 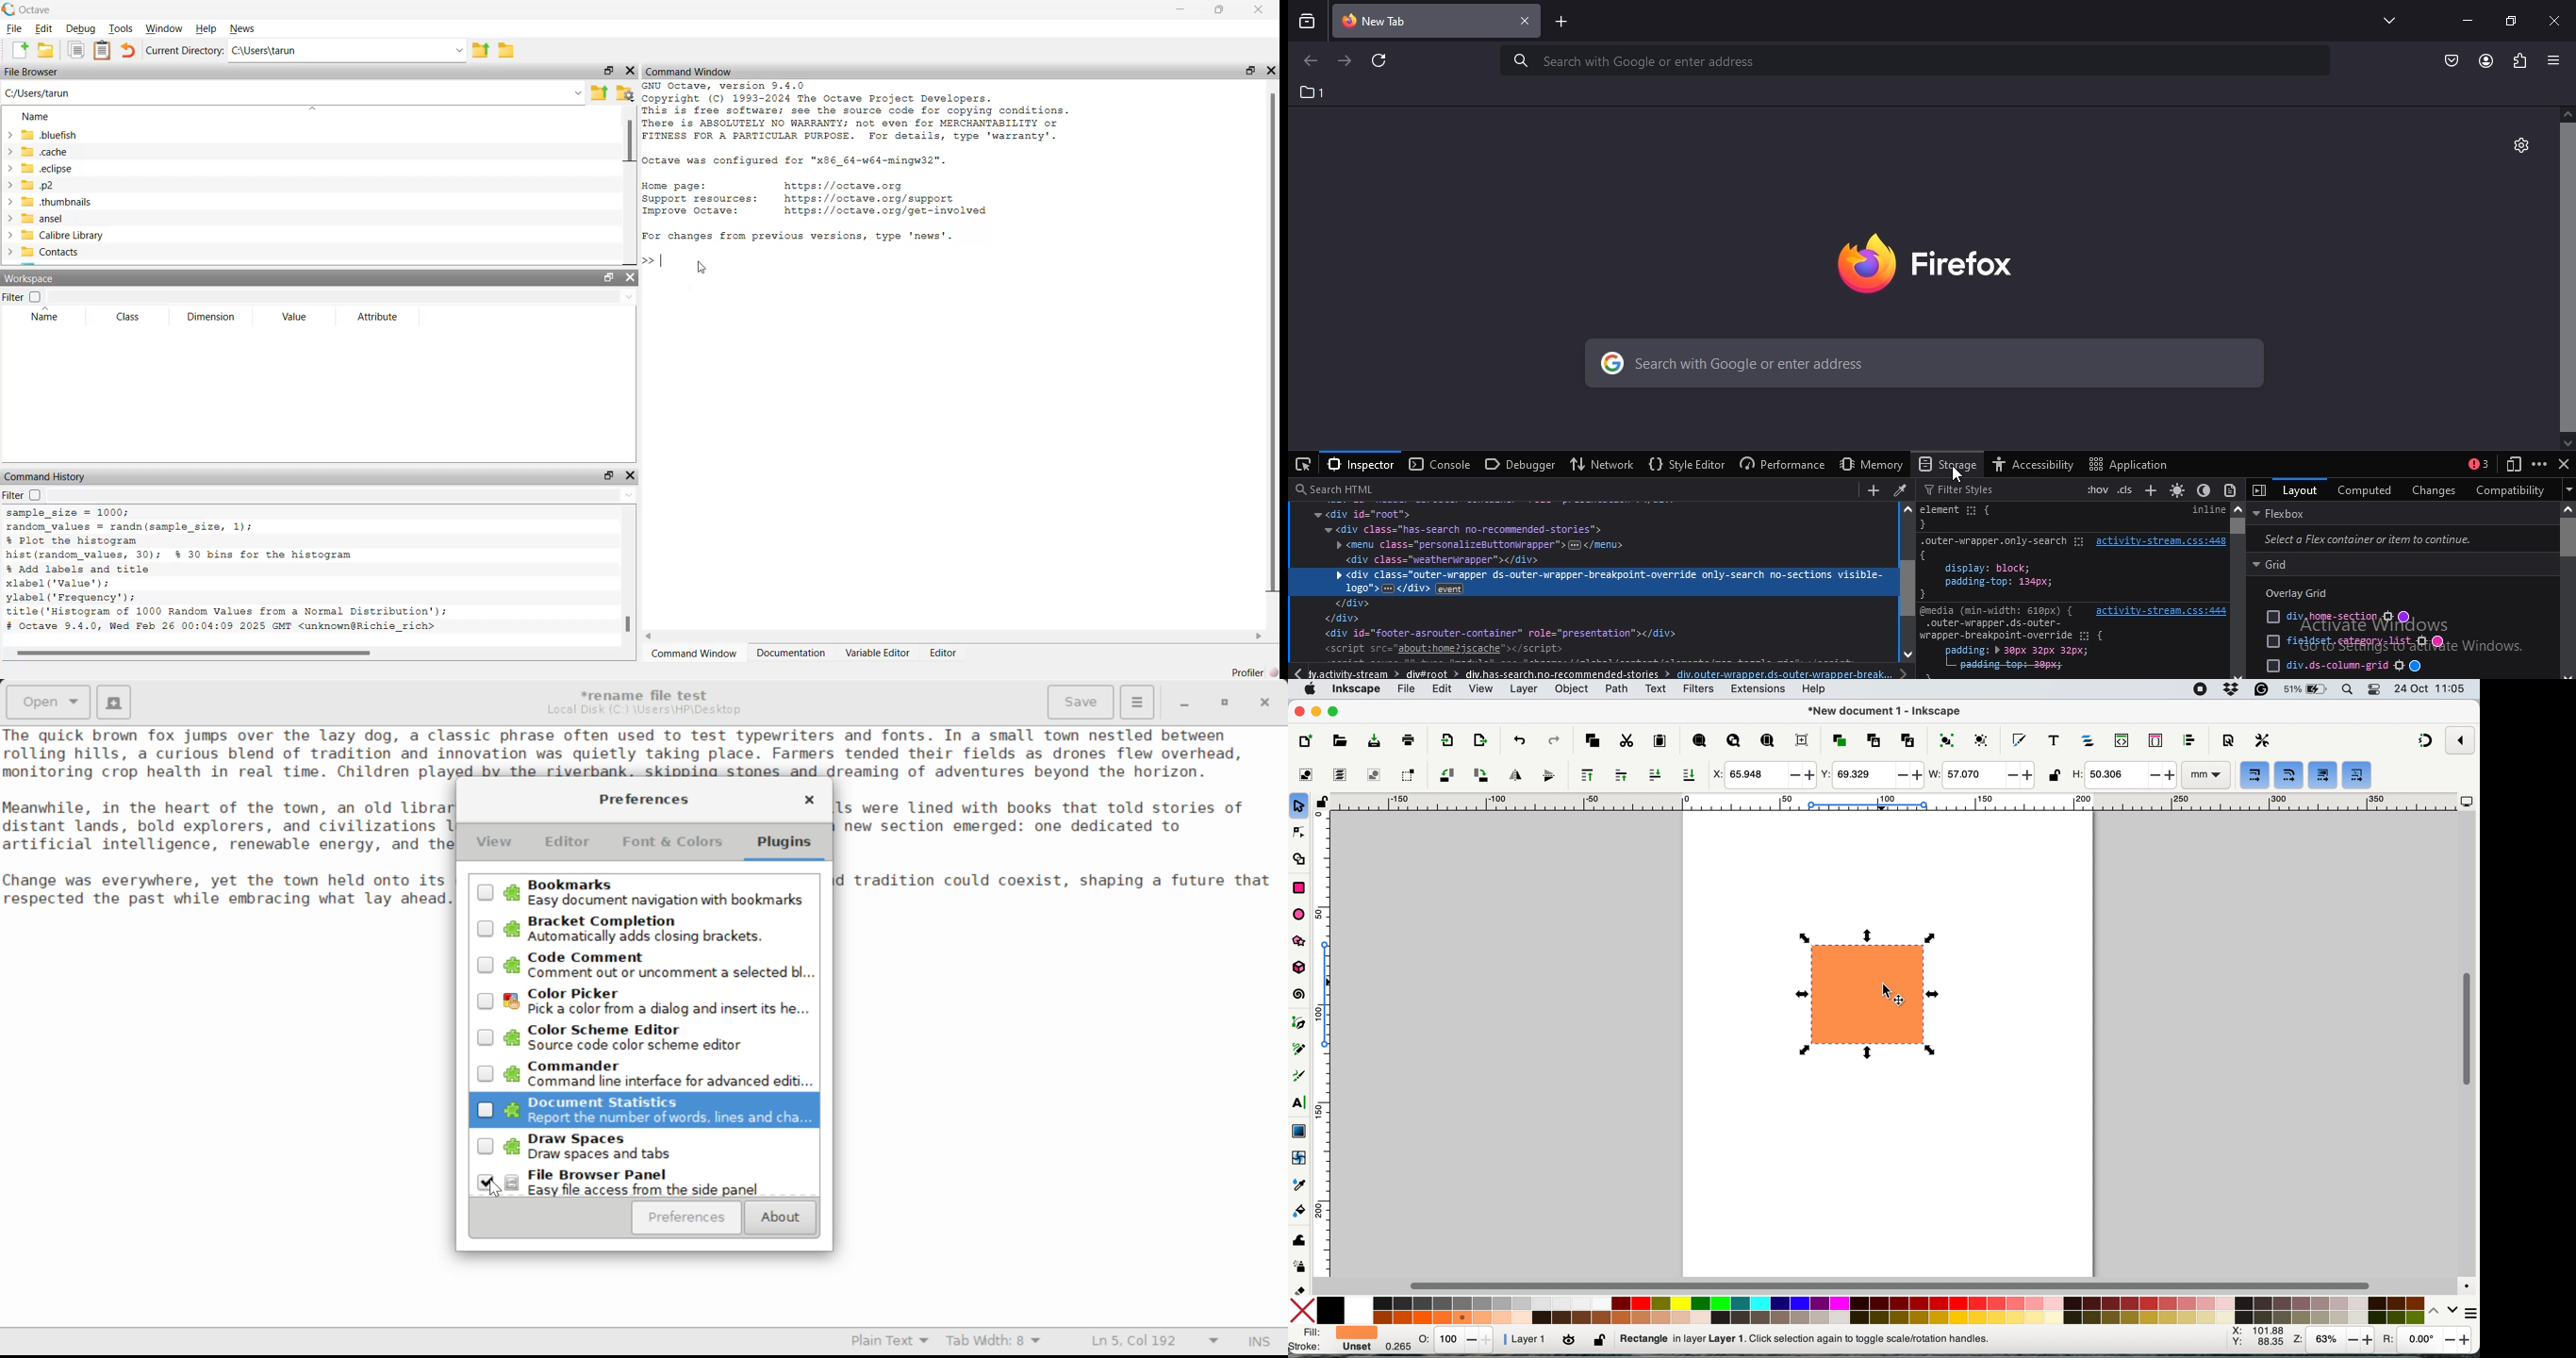 I want to click on extensions, so click(x=2518, y=59).